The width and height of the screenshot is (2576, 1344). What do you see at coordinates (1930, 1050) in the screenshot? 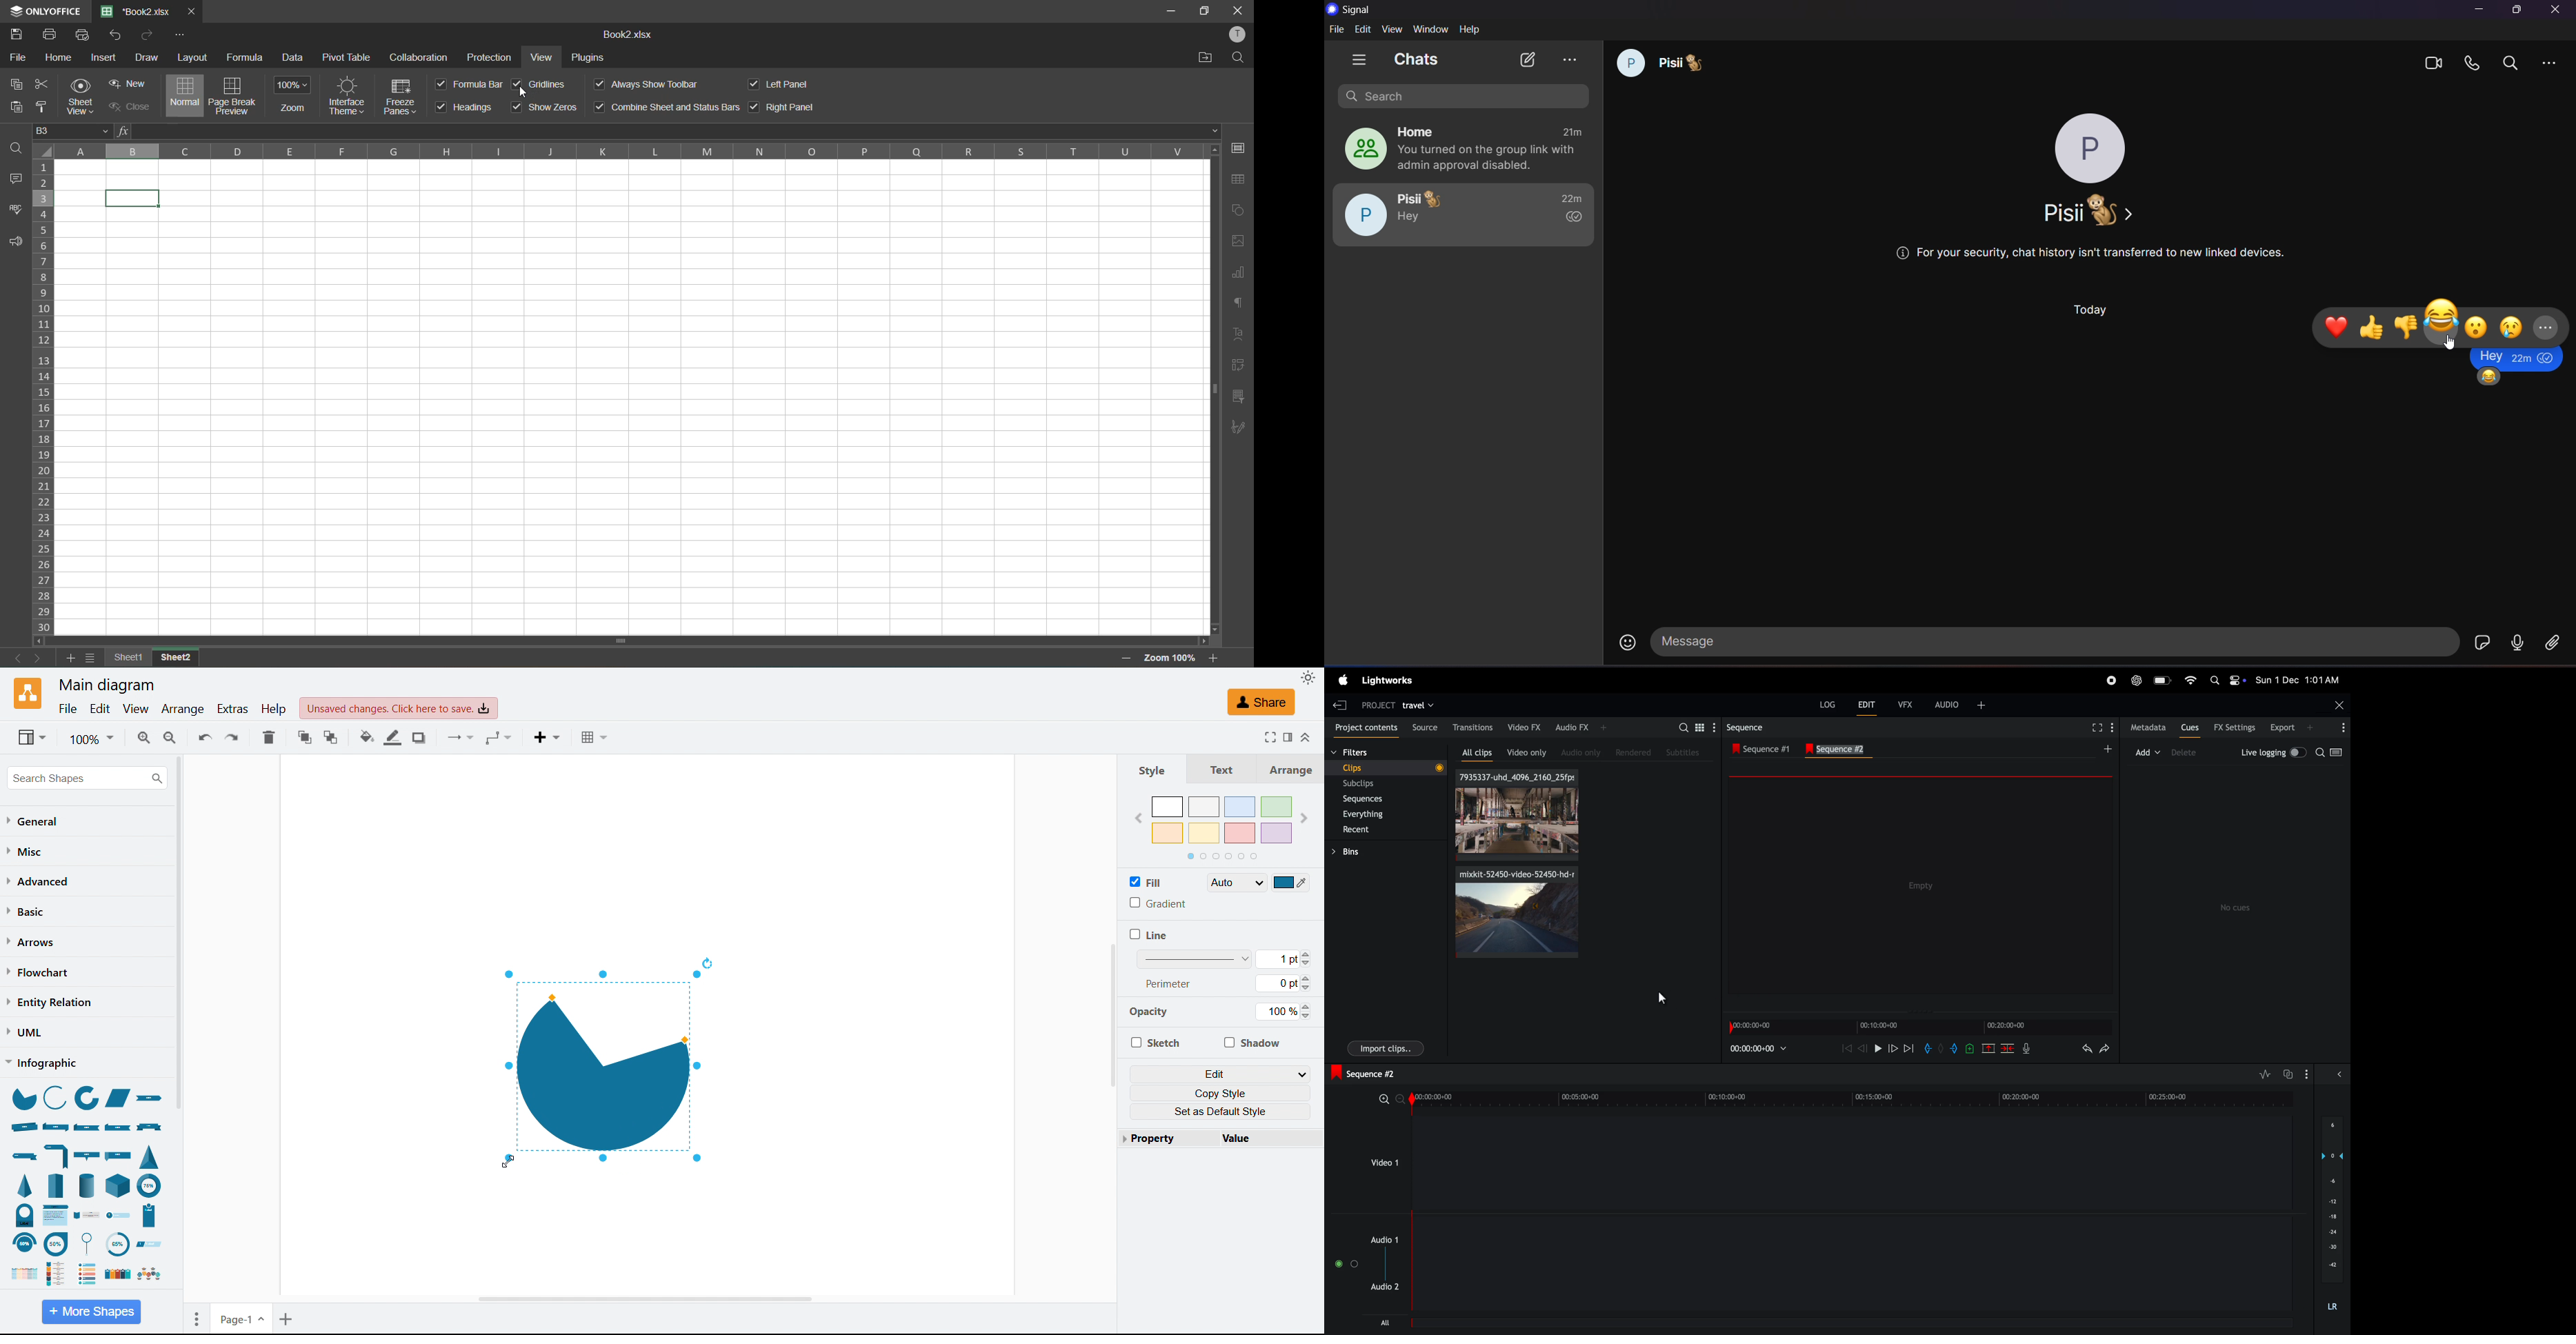
I see `add in` at bounding box center [1930, 1050].